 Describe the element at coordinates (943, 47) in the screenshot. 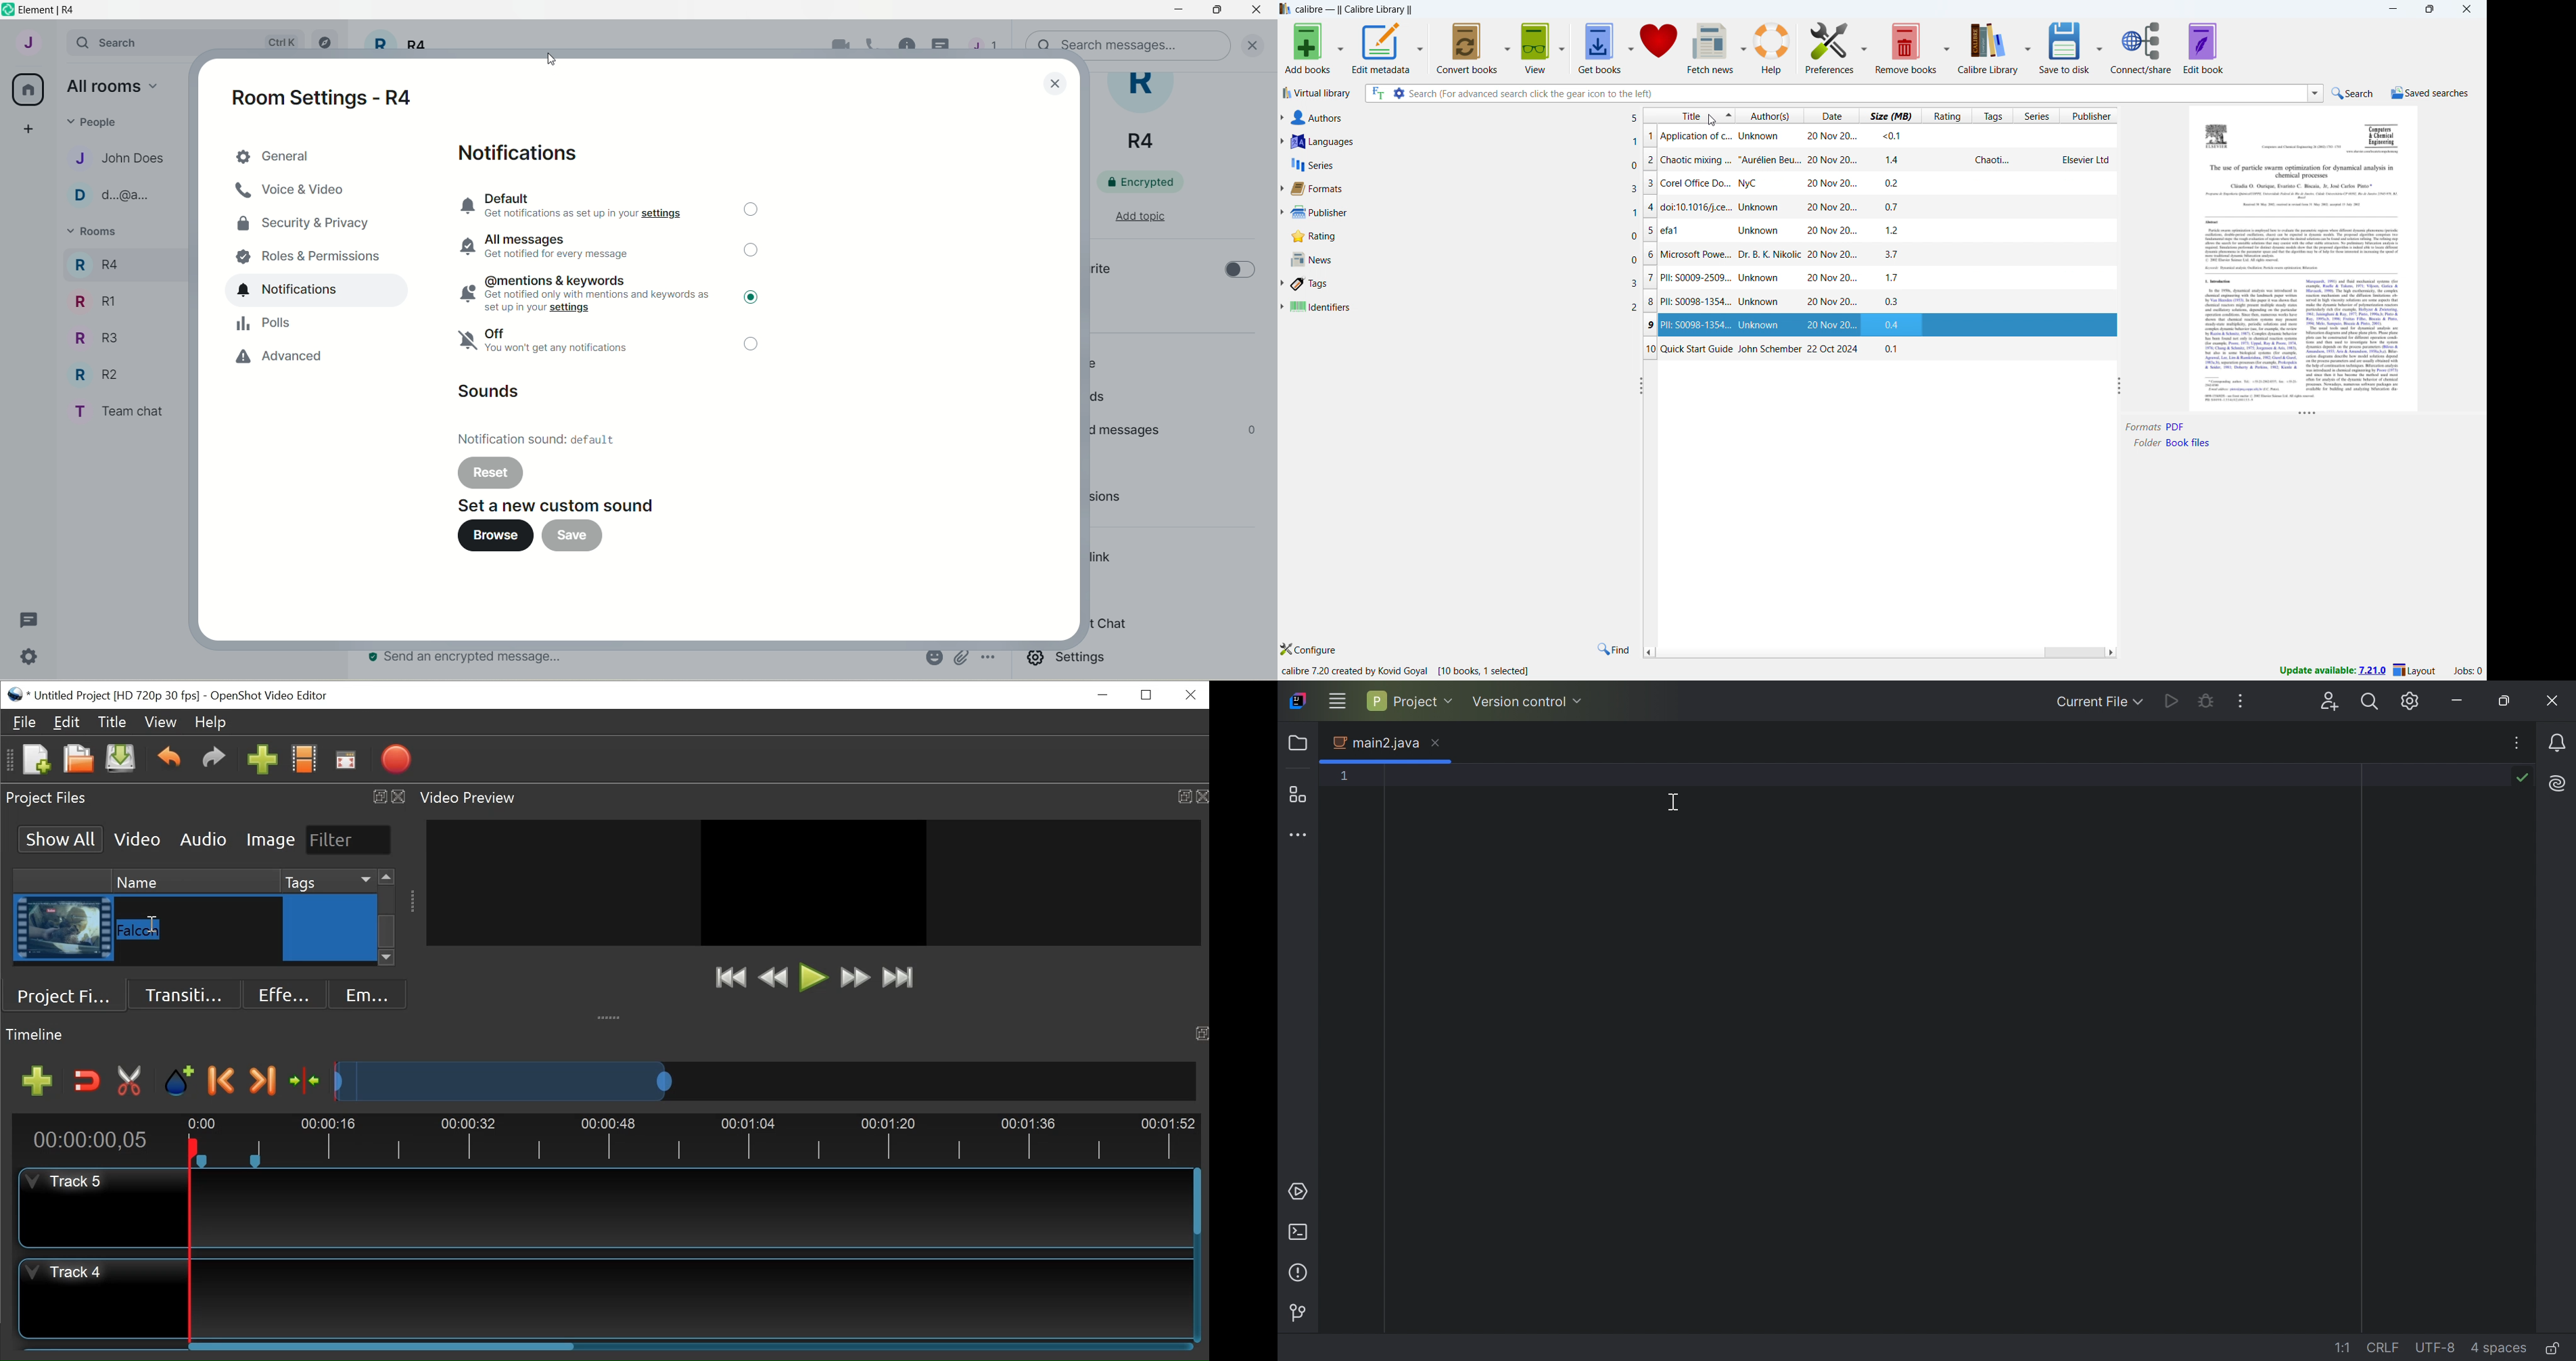

I see `cursor` at that location.